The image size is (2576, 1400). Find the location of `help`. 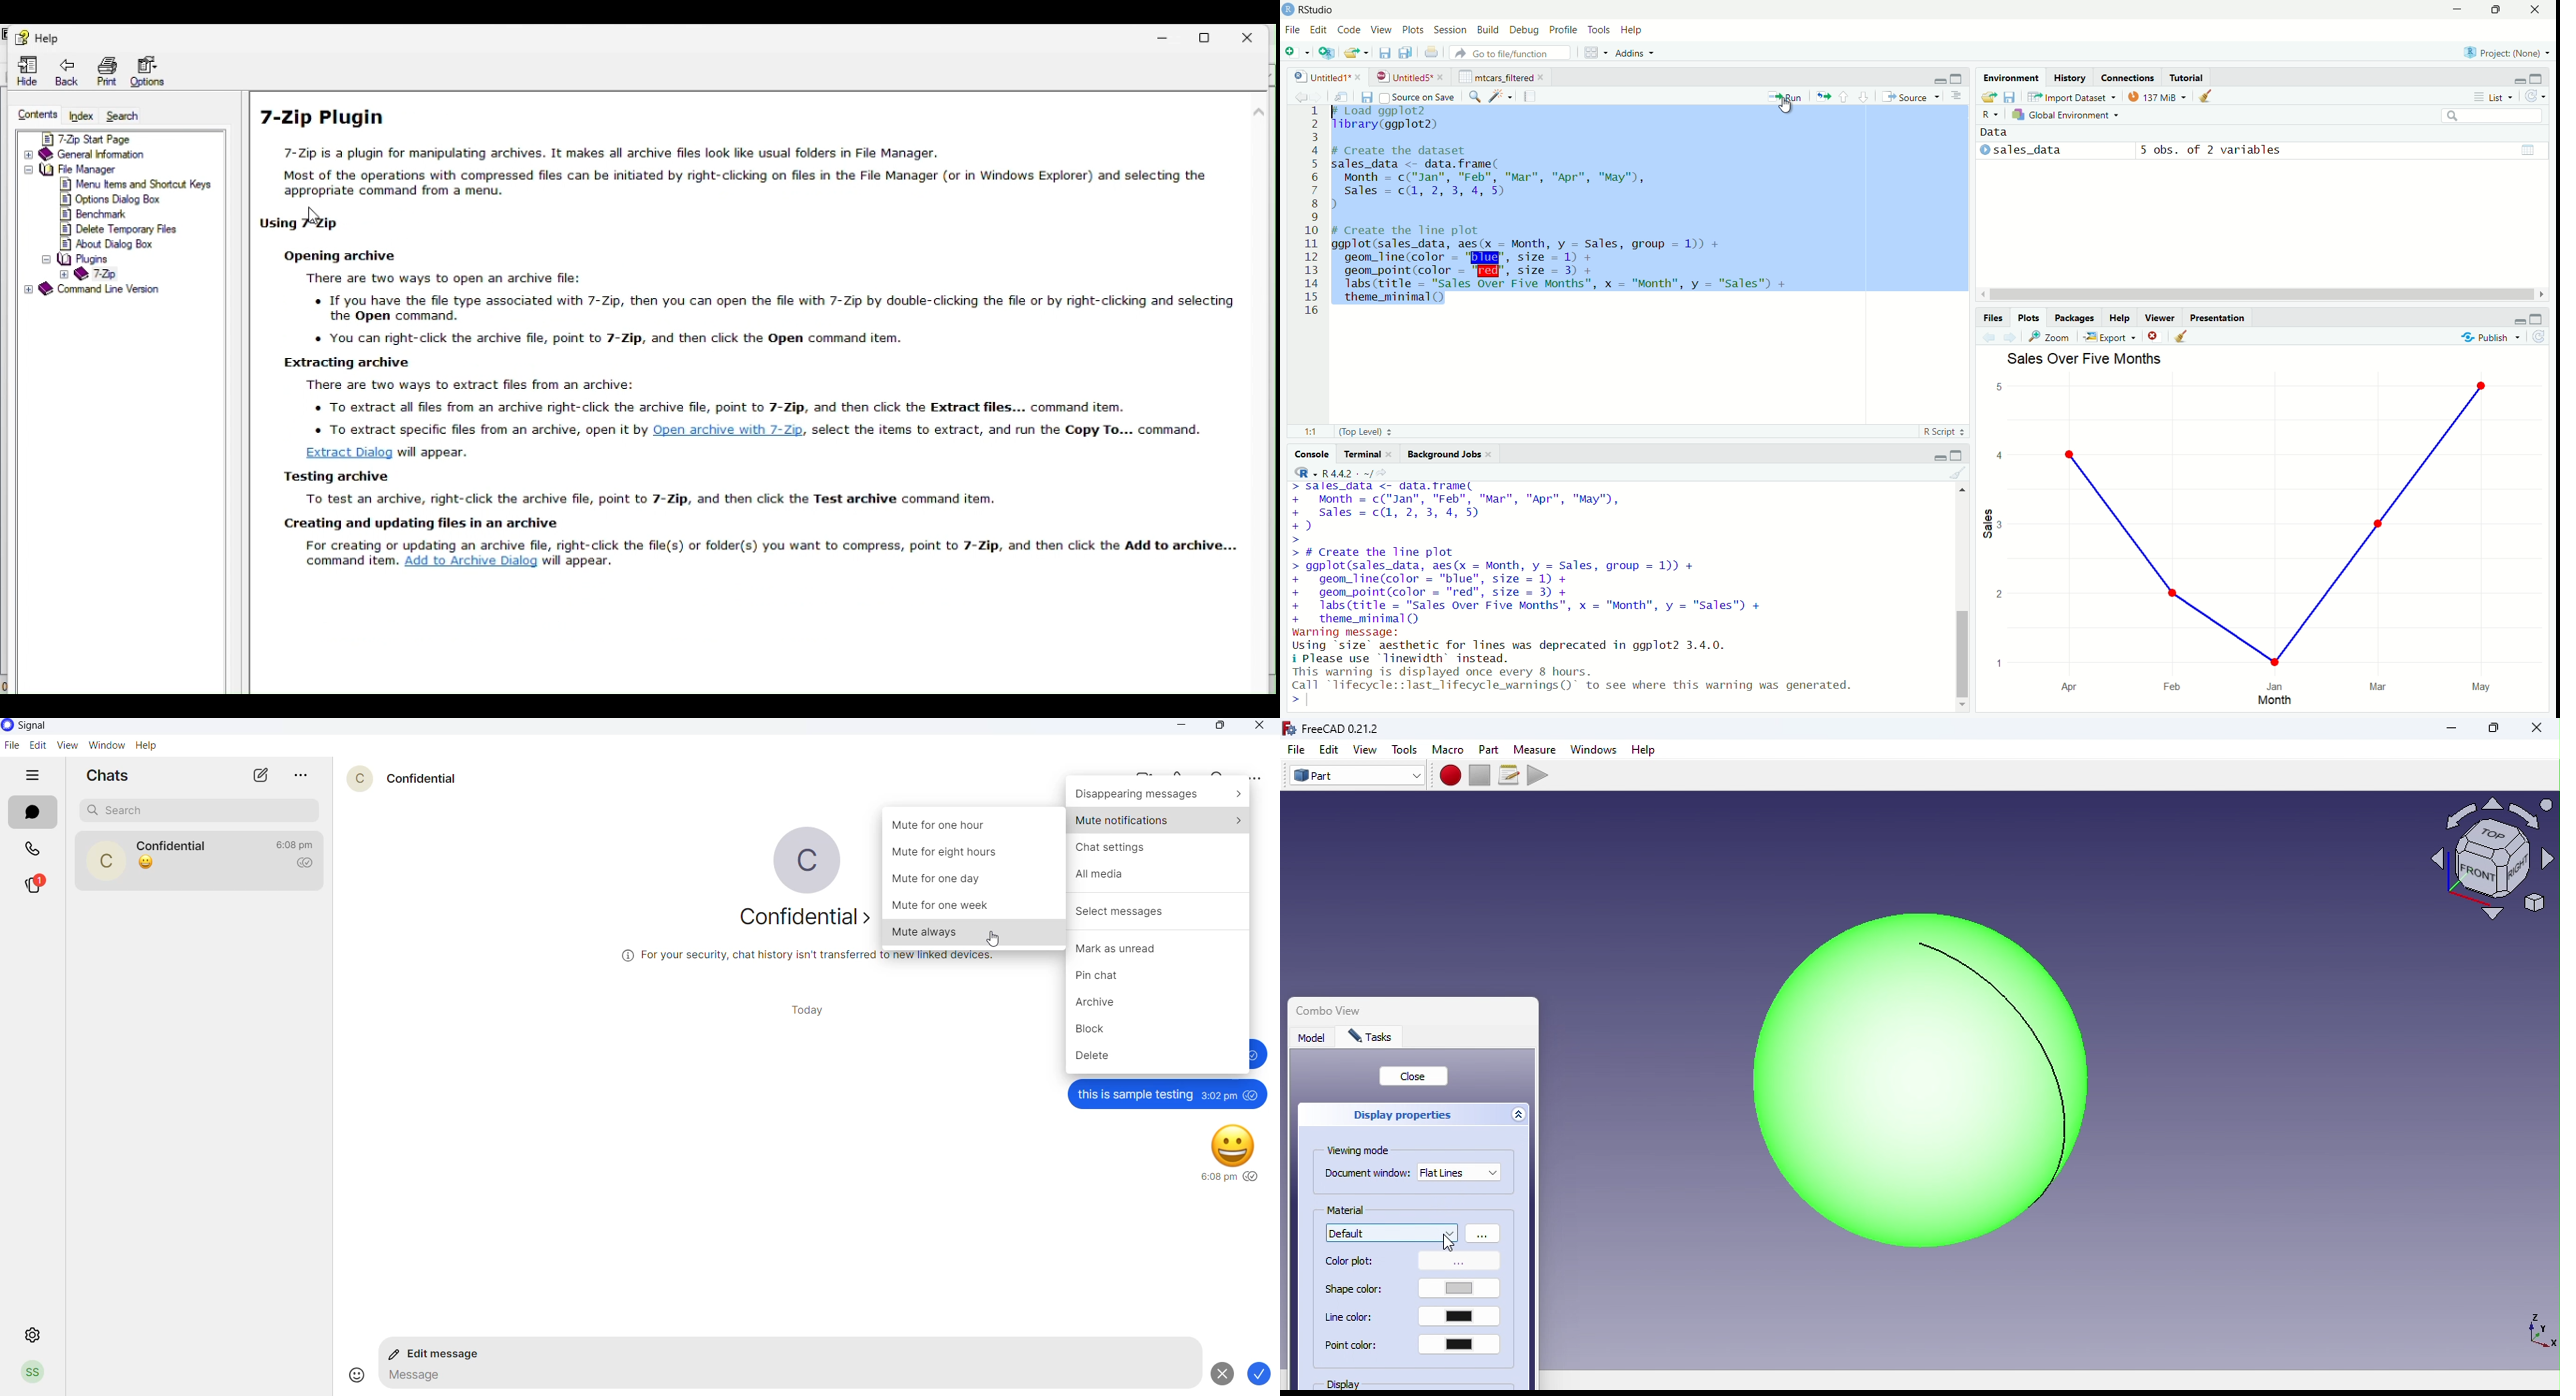

help is located at coordinates (2121, 318).